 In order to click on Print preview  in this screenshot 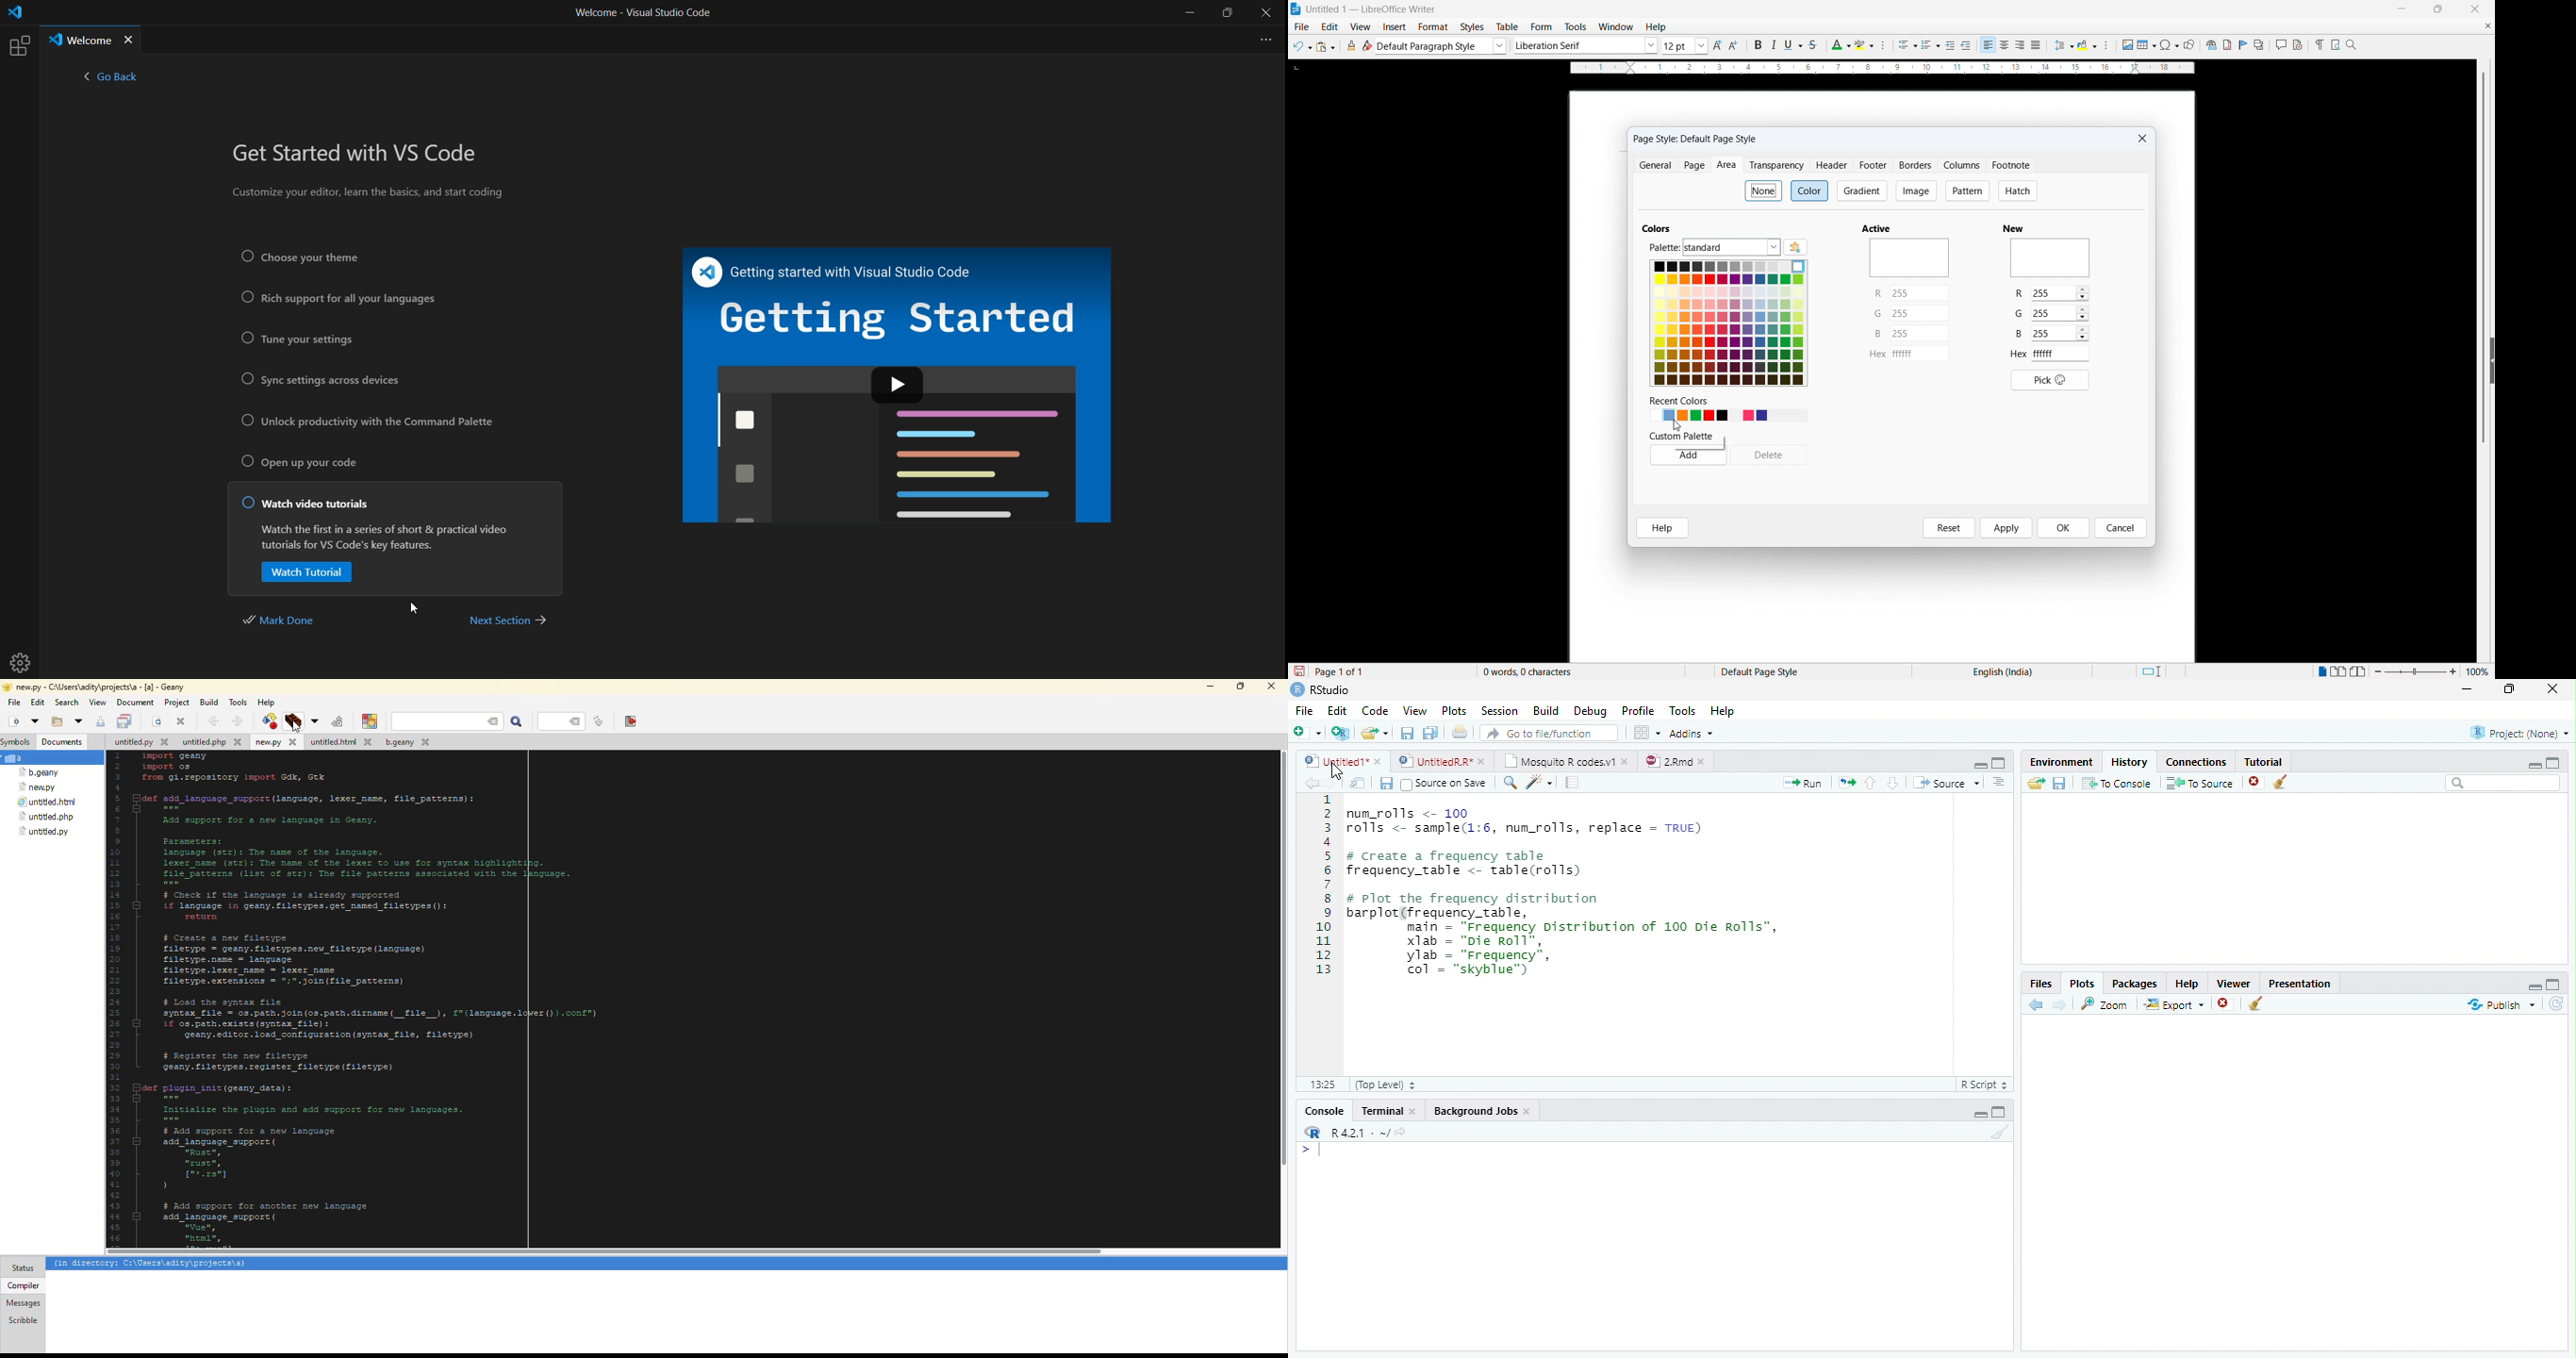, I will do `click(2335, 43)`.